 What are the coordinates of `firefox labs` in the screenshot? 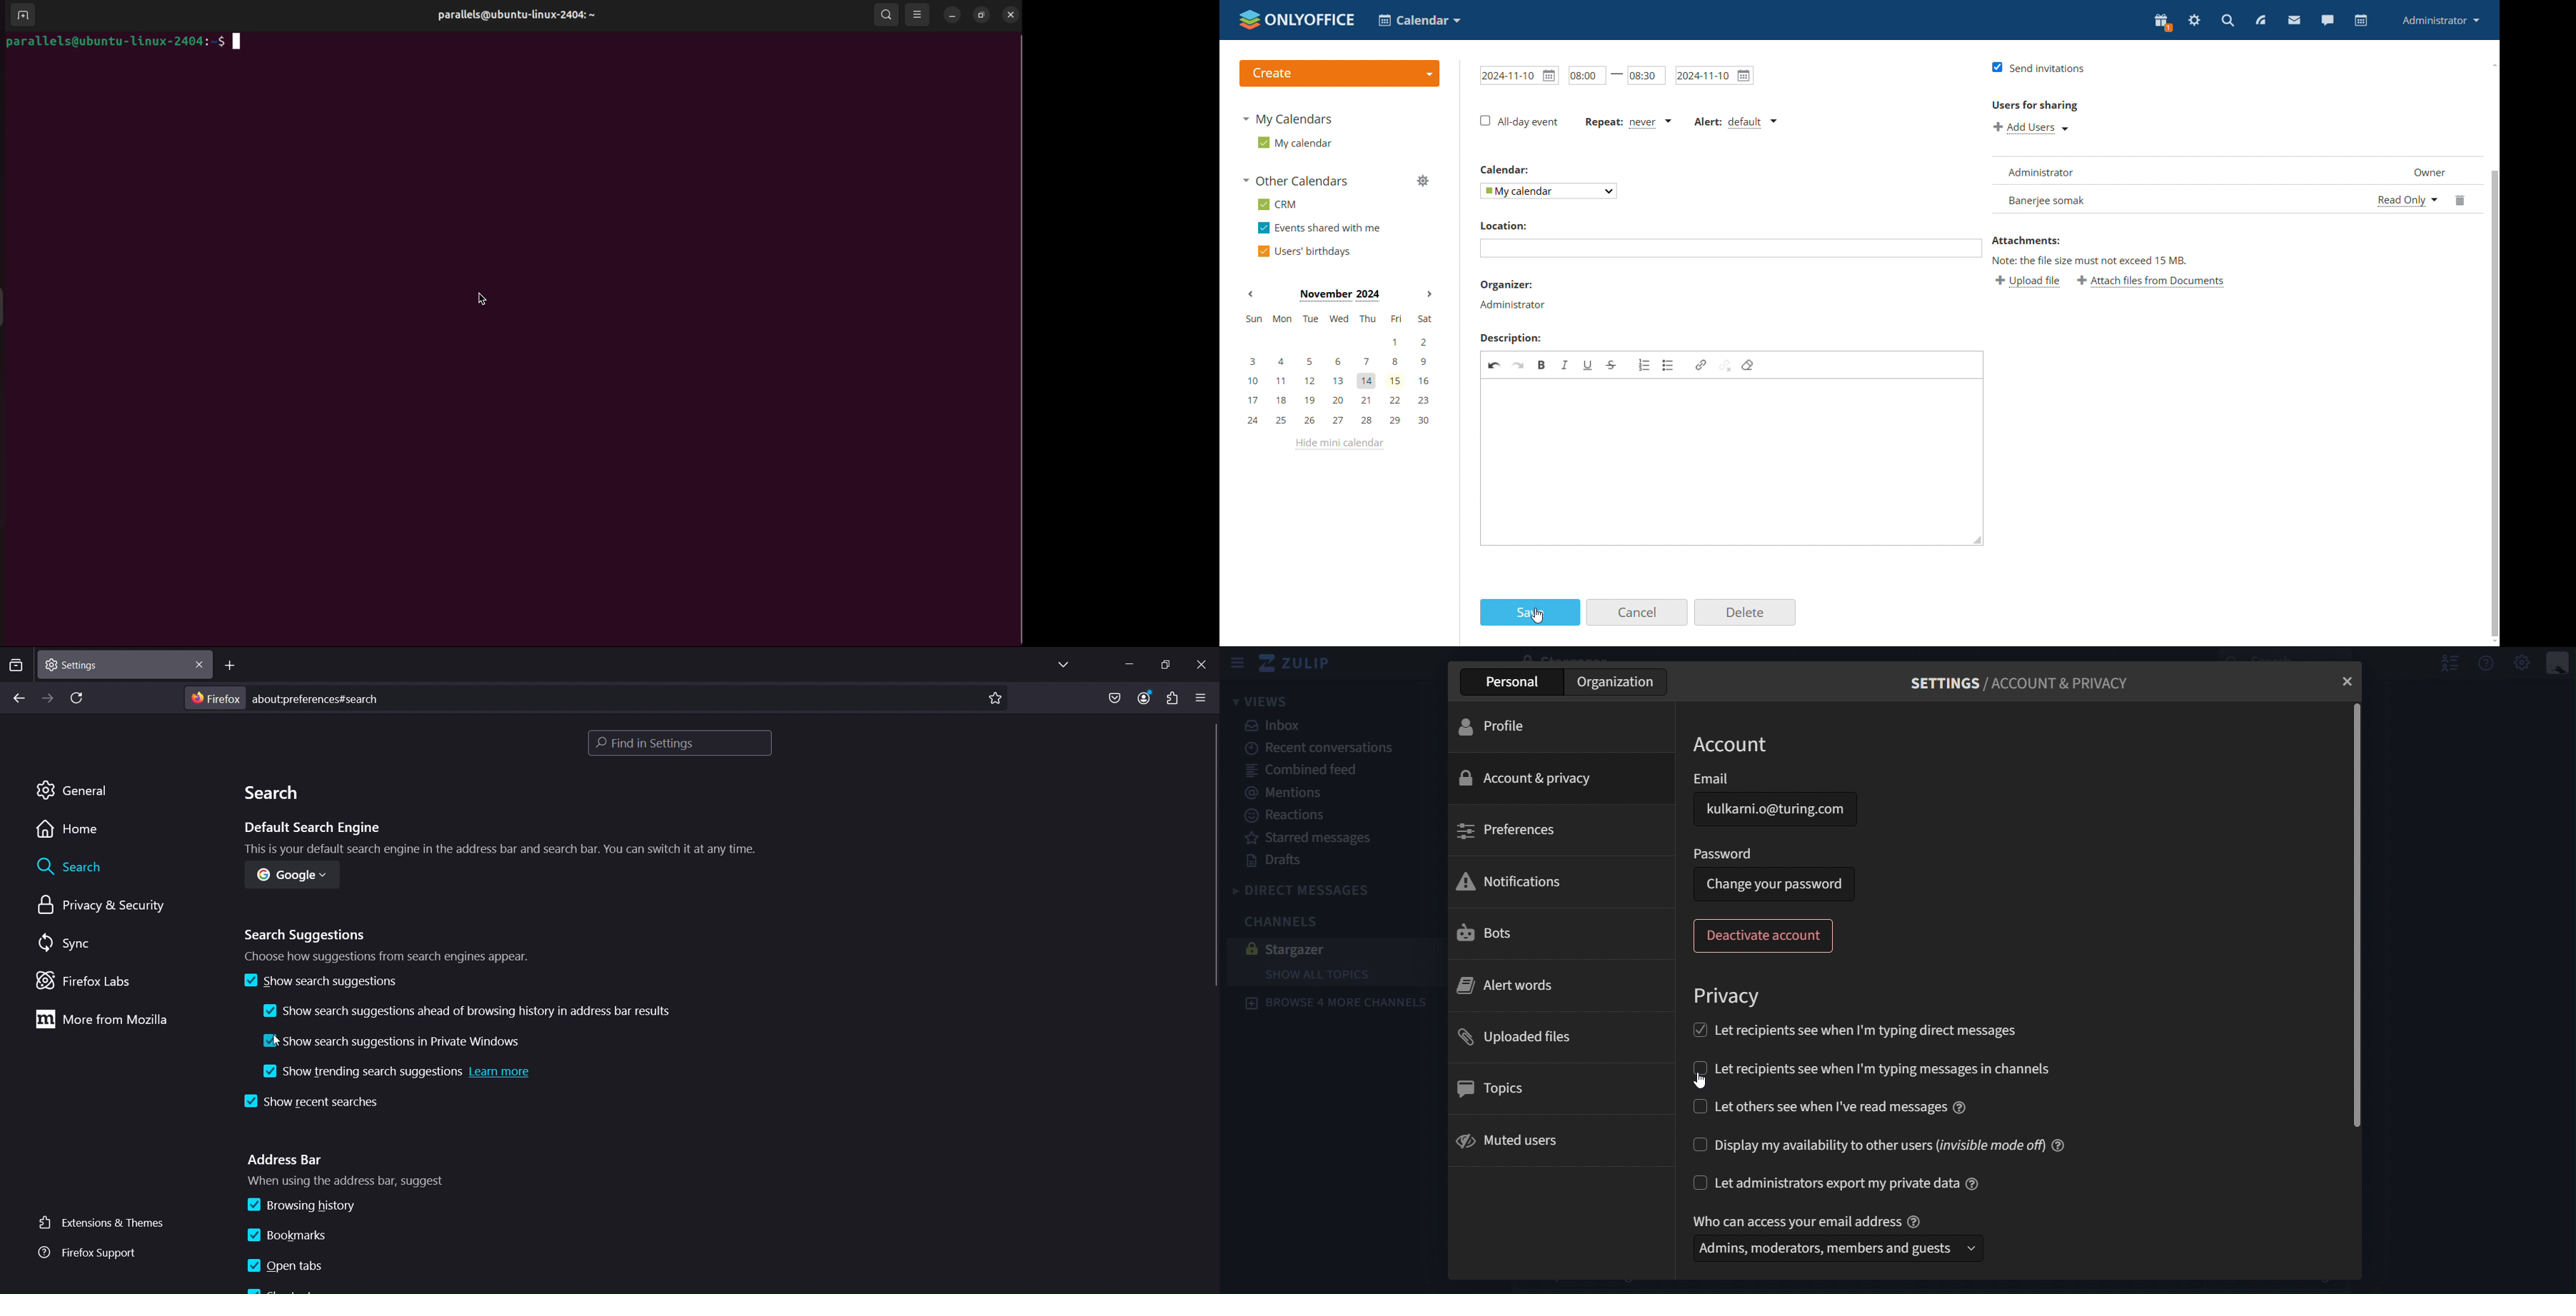 It's located at (86, 979).